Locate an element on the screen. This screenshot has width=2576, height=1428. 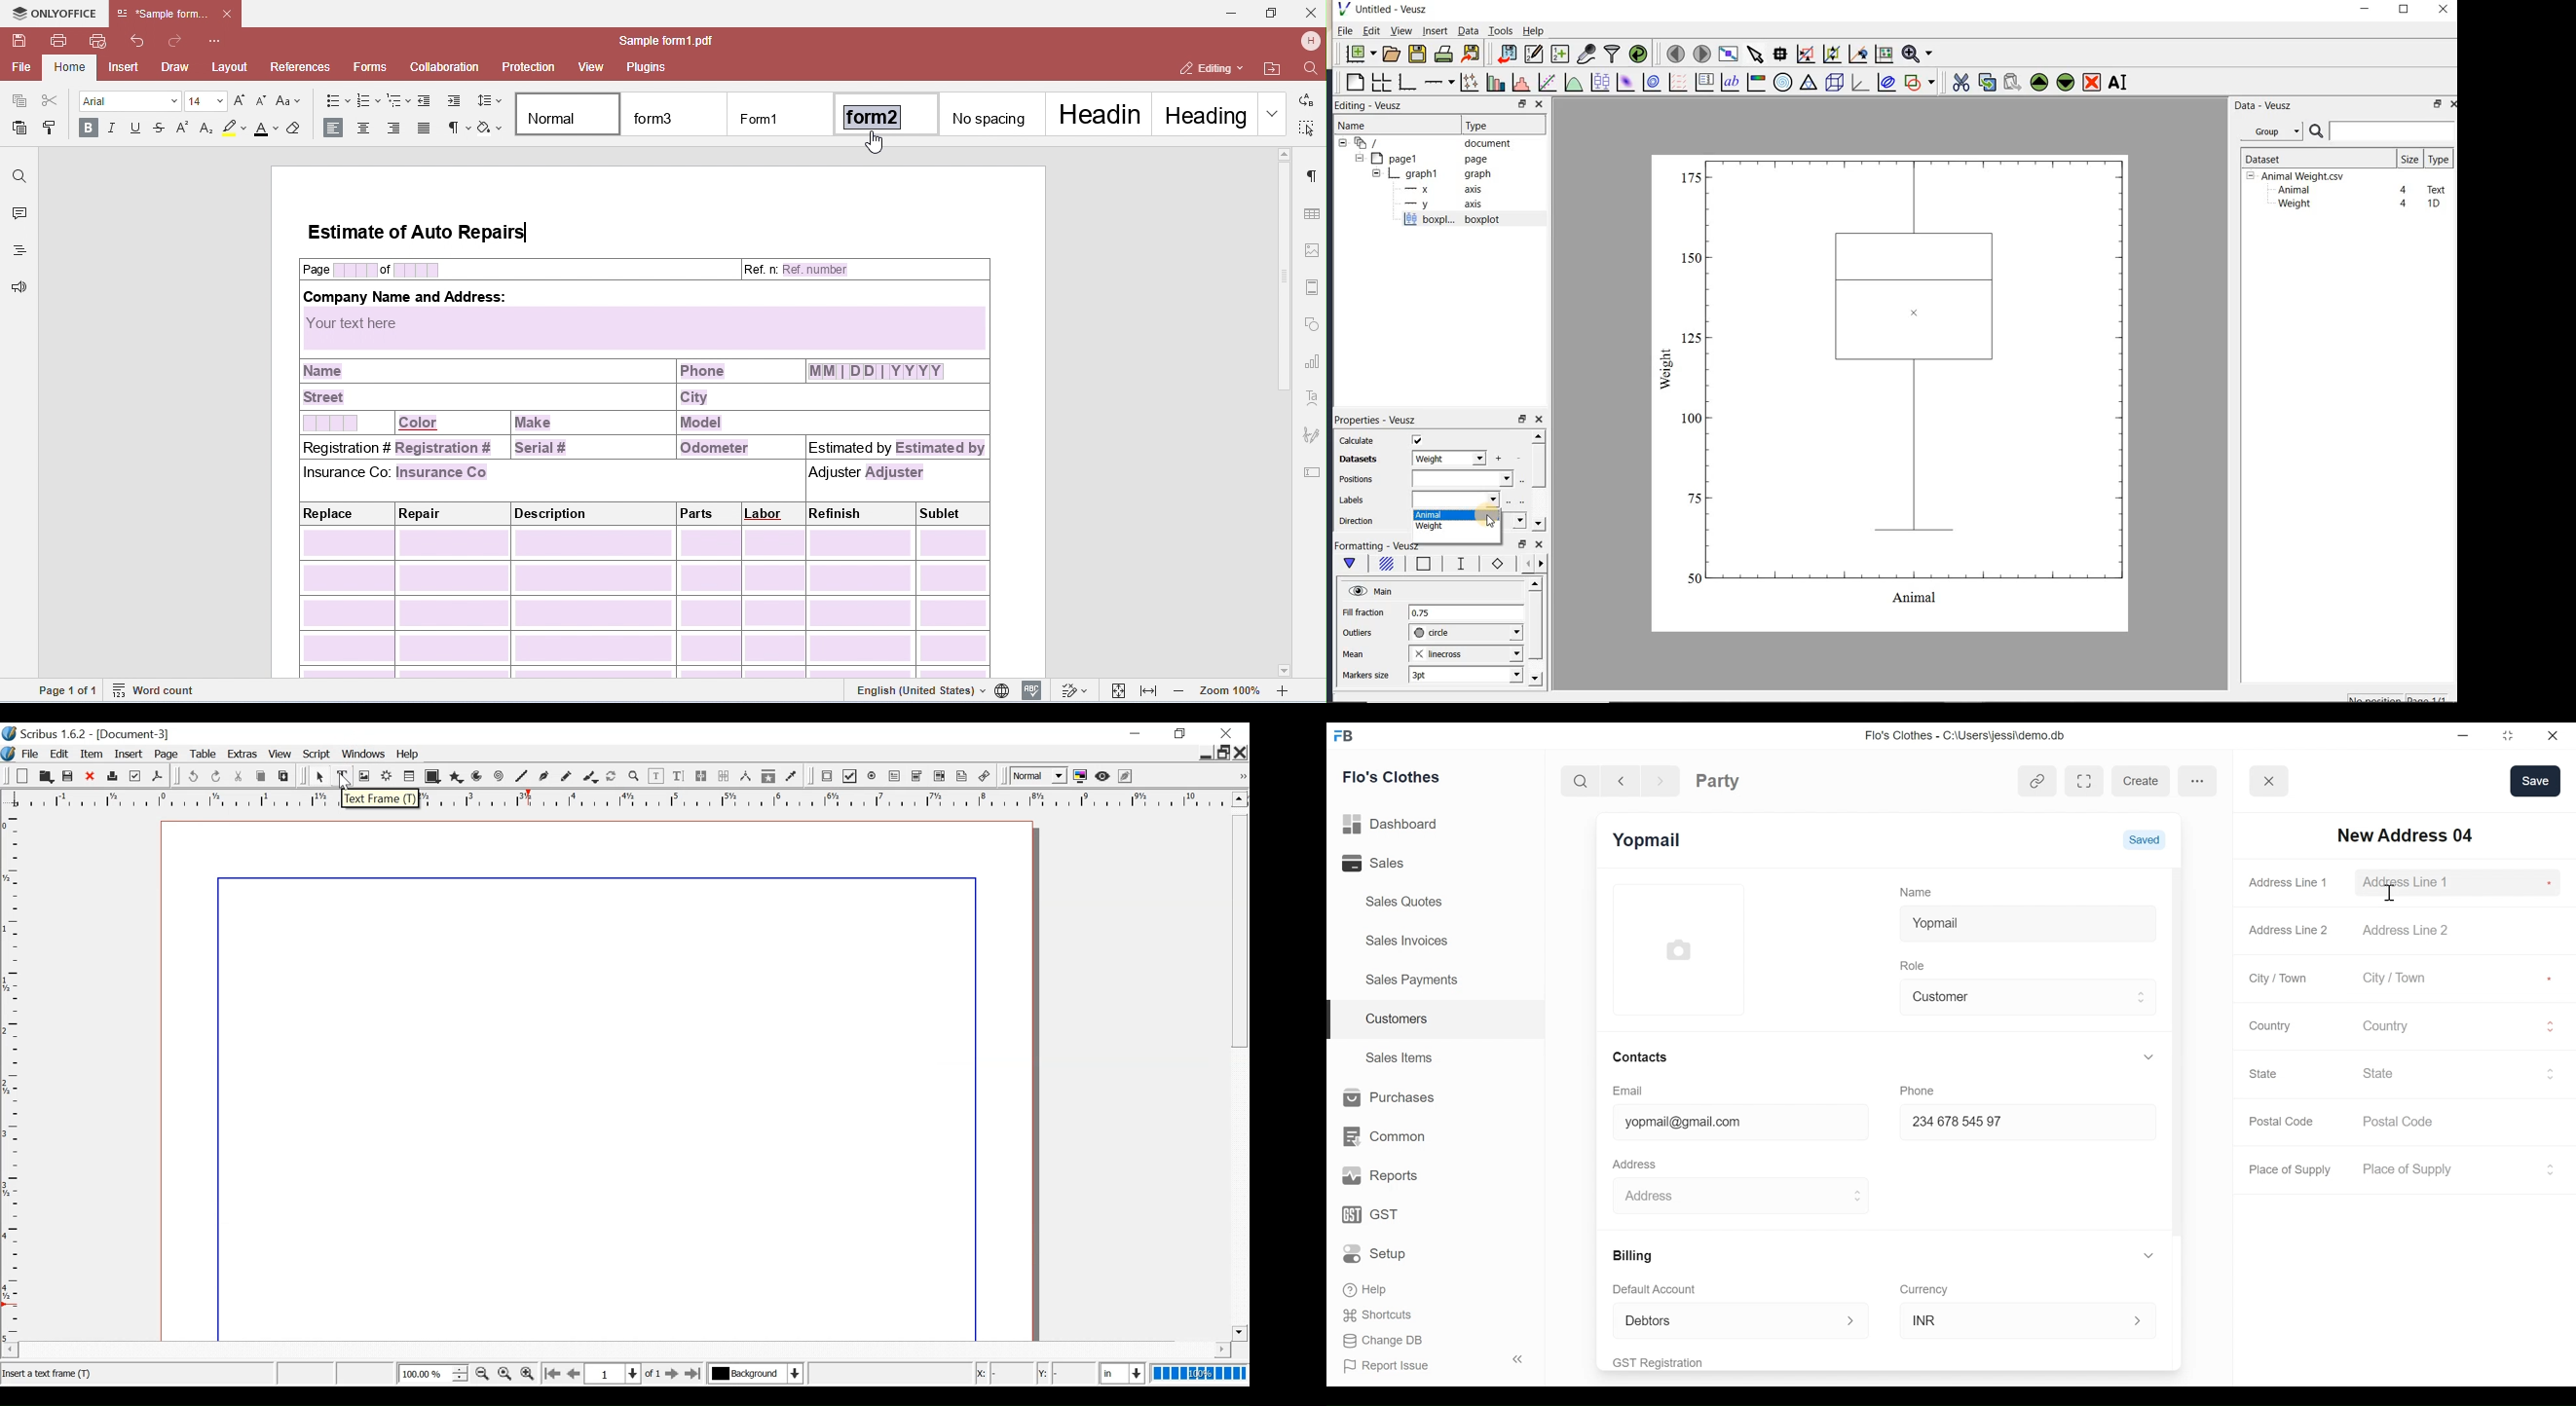
Sales Invoices is located at coordinates (1409, 939).